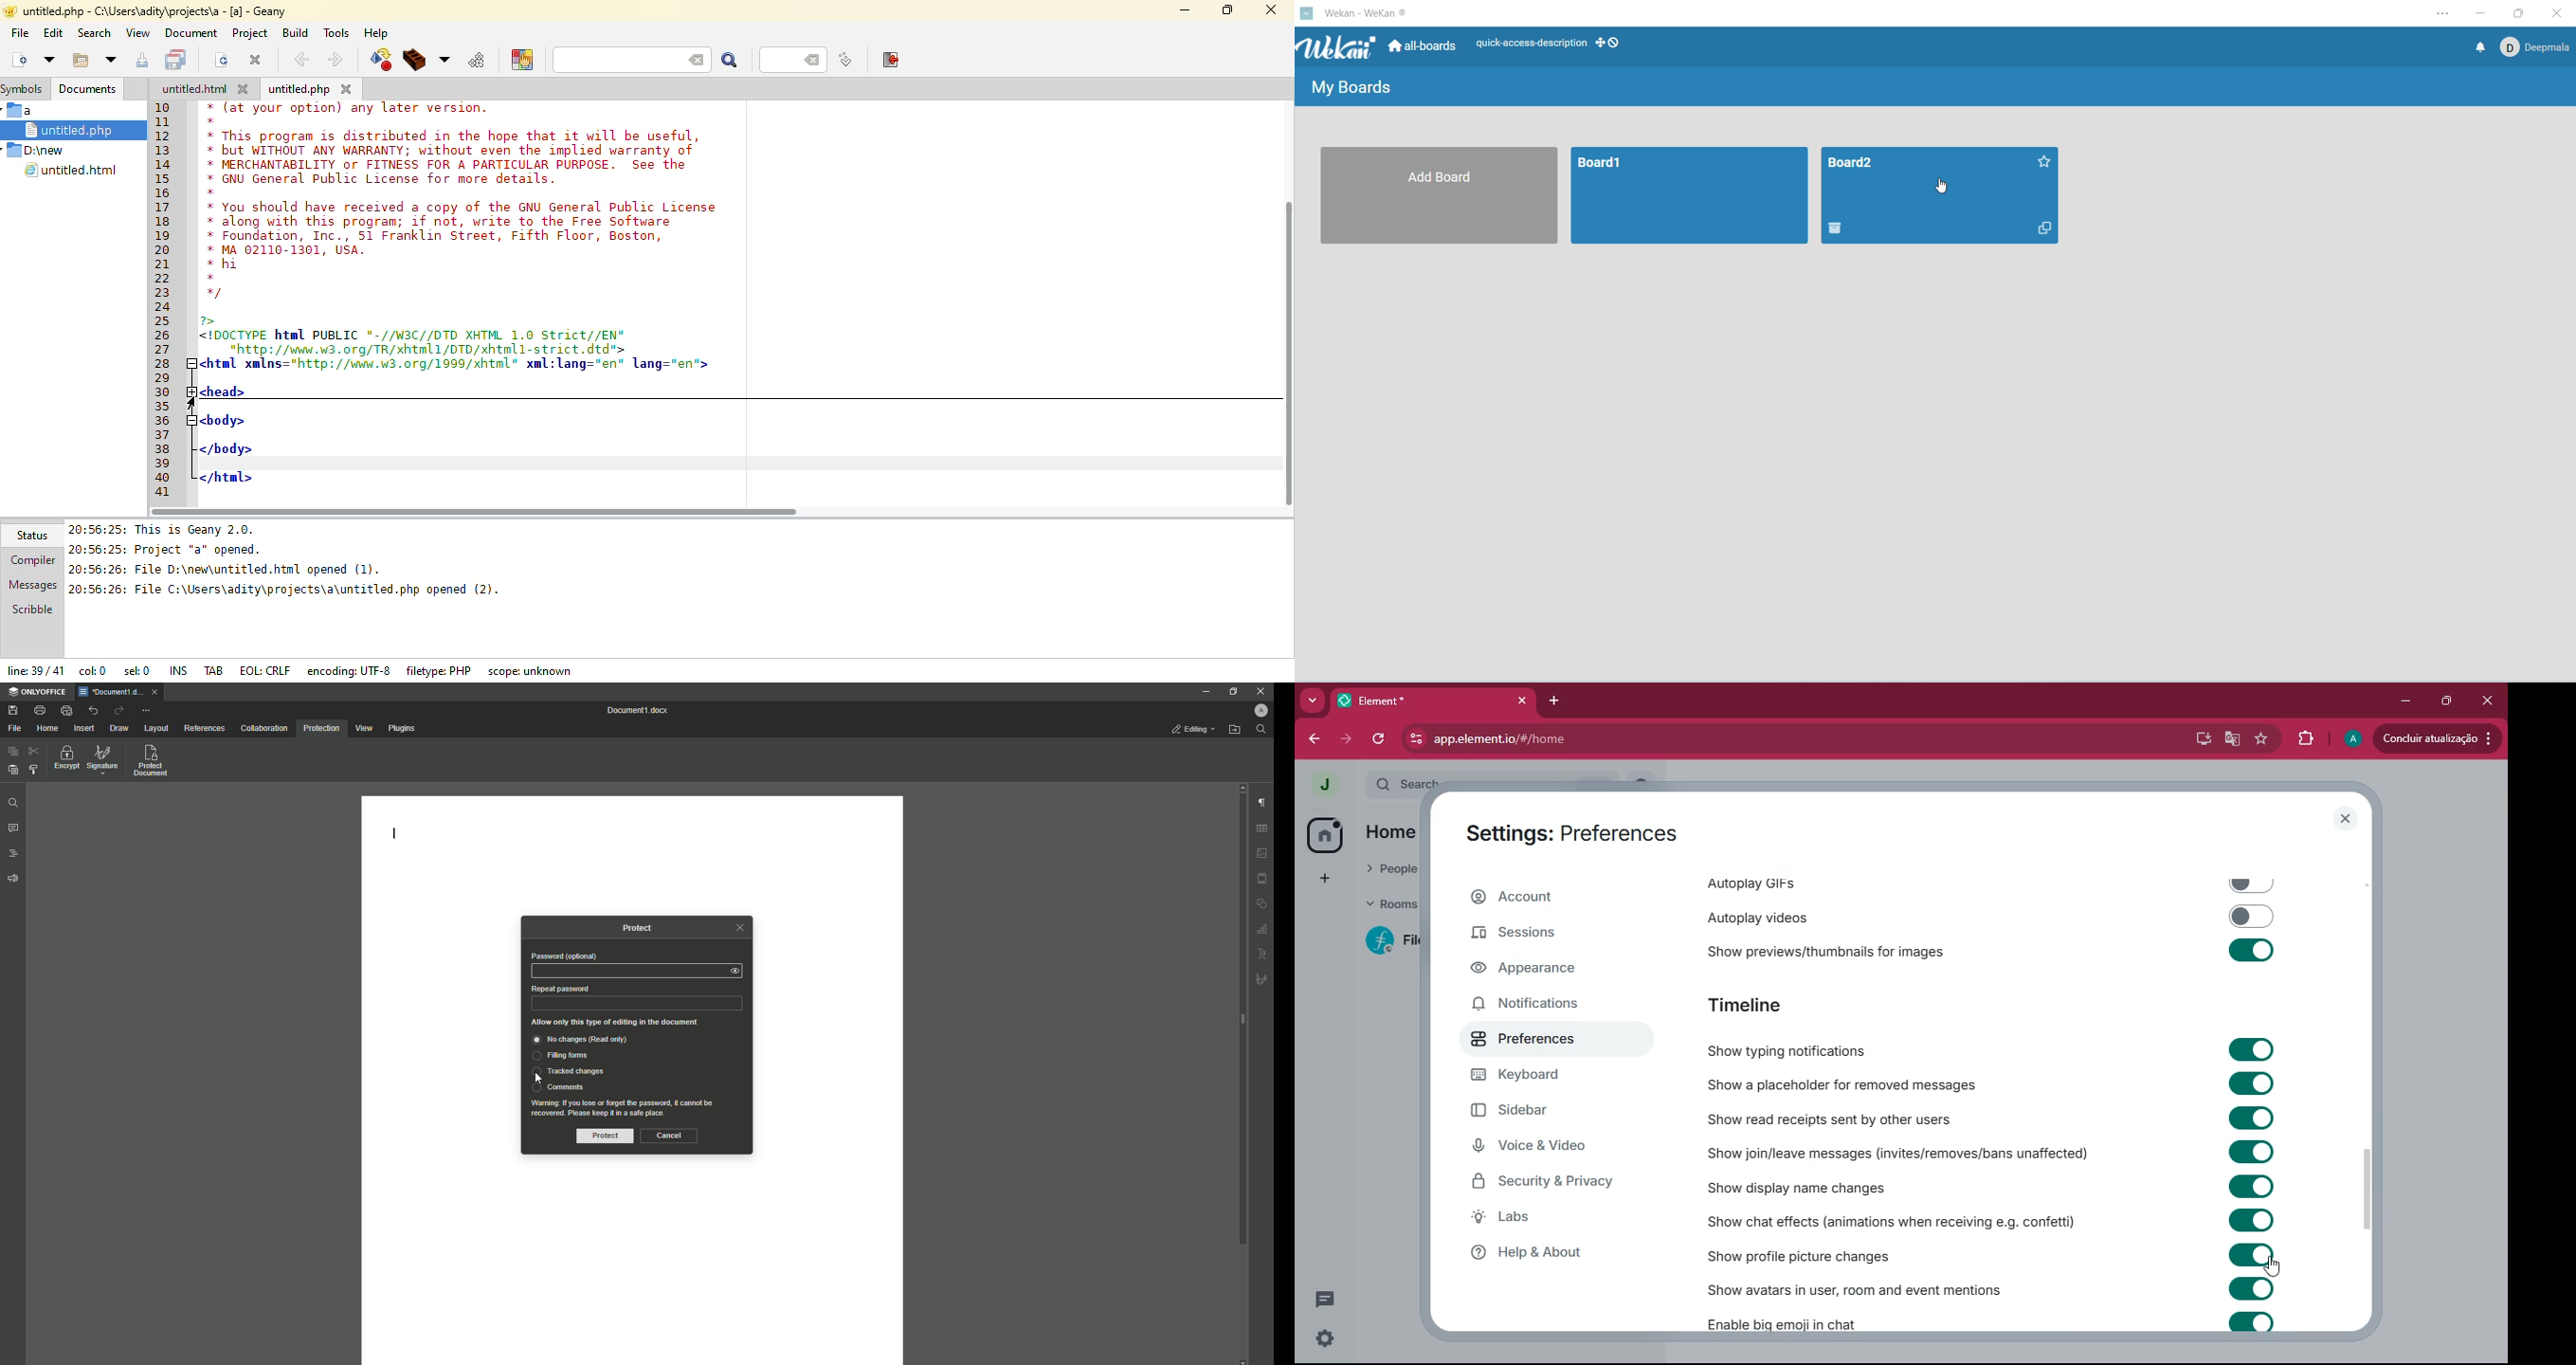 The width and height of the screenshot is (2576, 1372). I want to click on File, so click(14, 728).